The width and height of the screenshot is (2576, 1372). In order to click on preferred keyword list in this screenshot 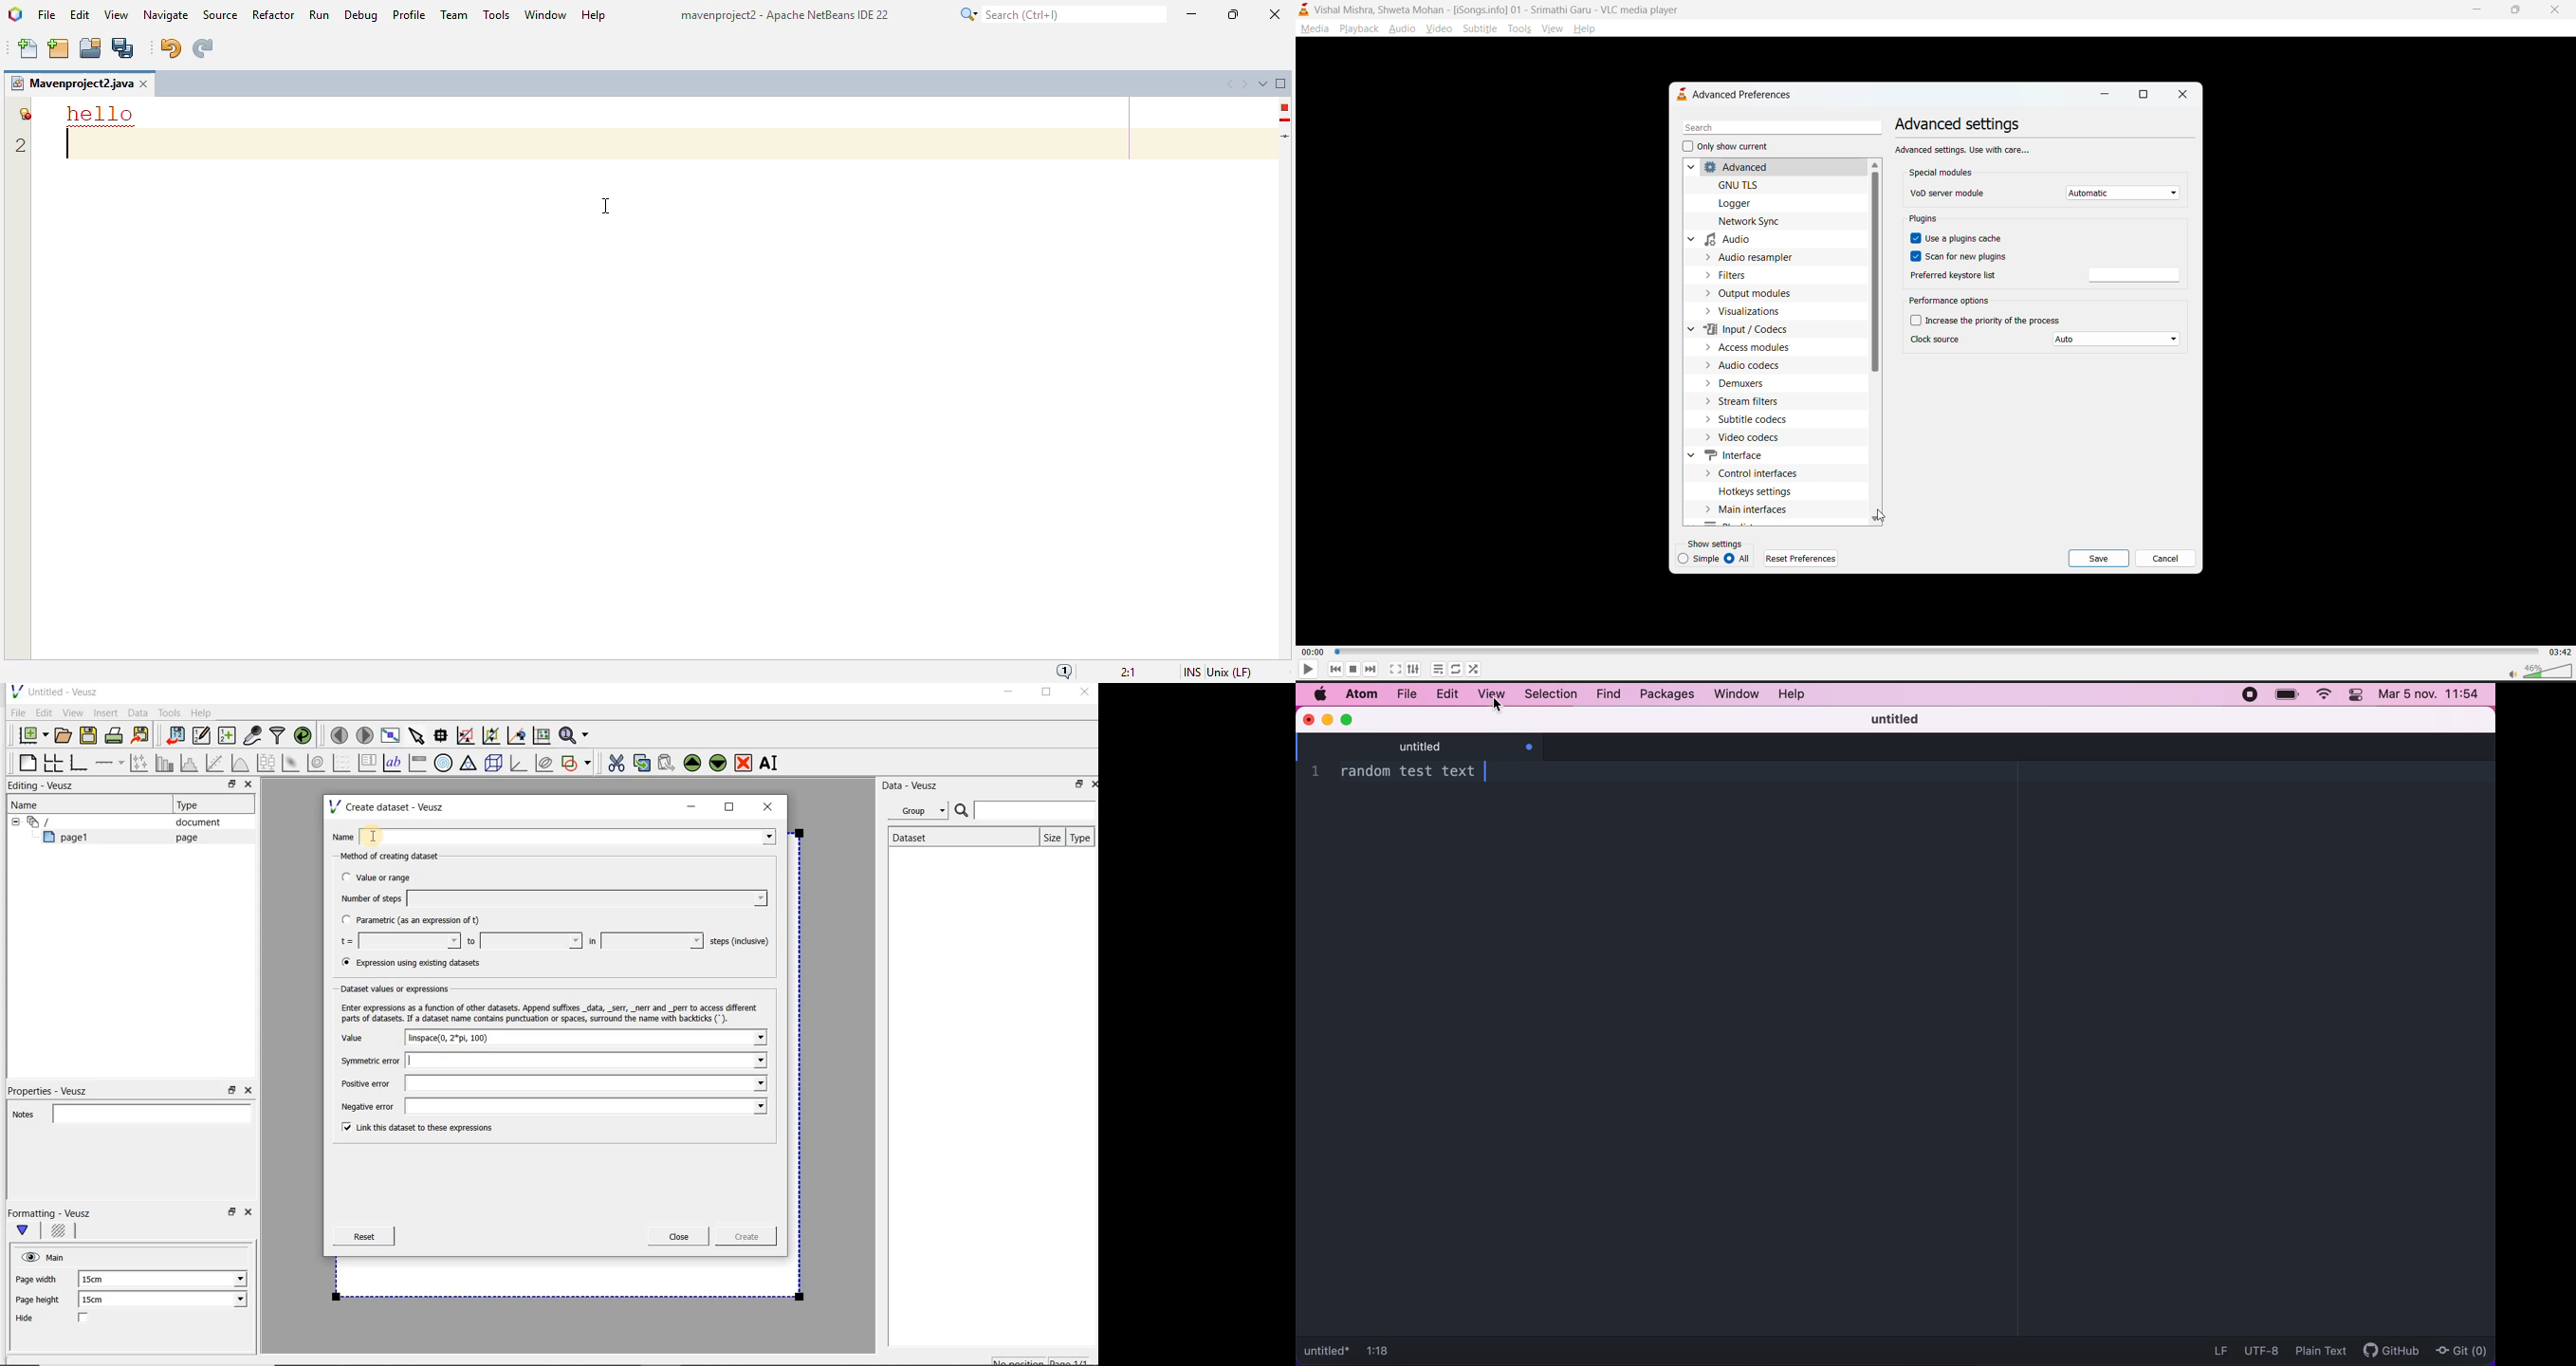, I will do `click(2137, 275)`.